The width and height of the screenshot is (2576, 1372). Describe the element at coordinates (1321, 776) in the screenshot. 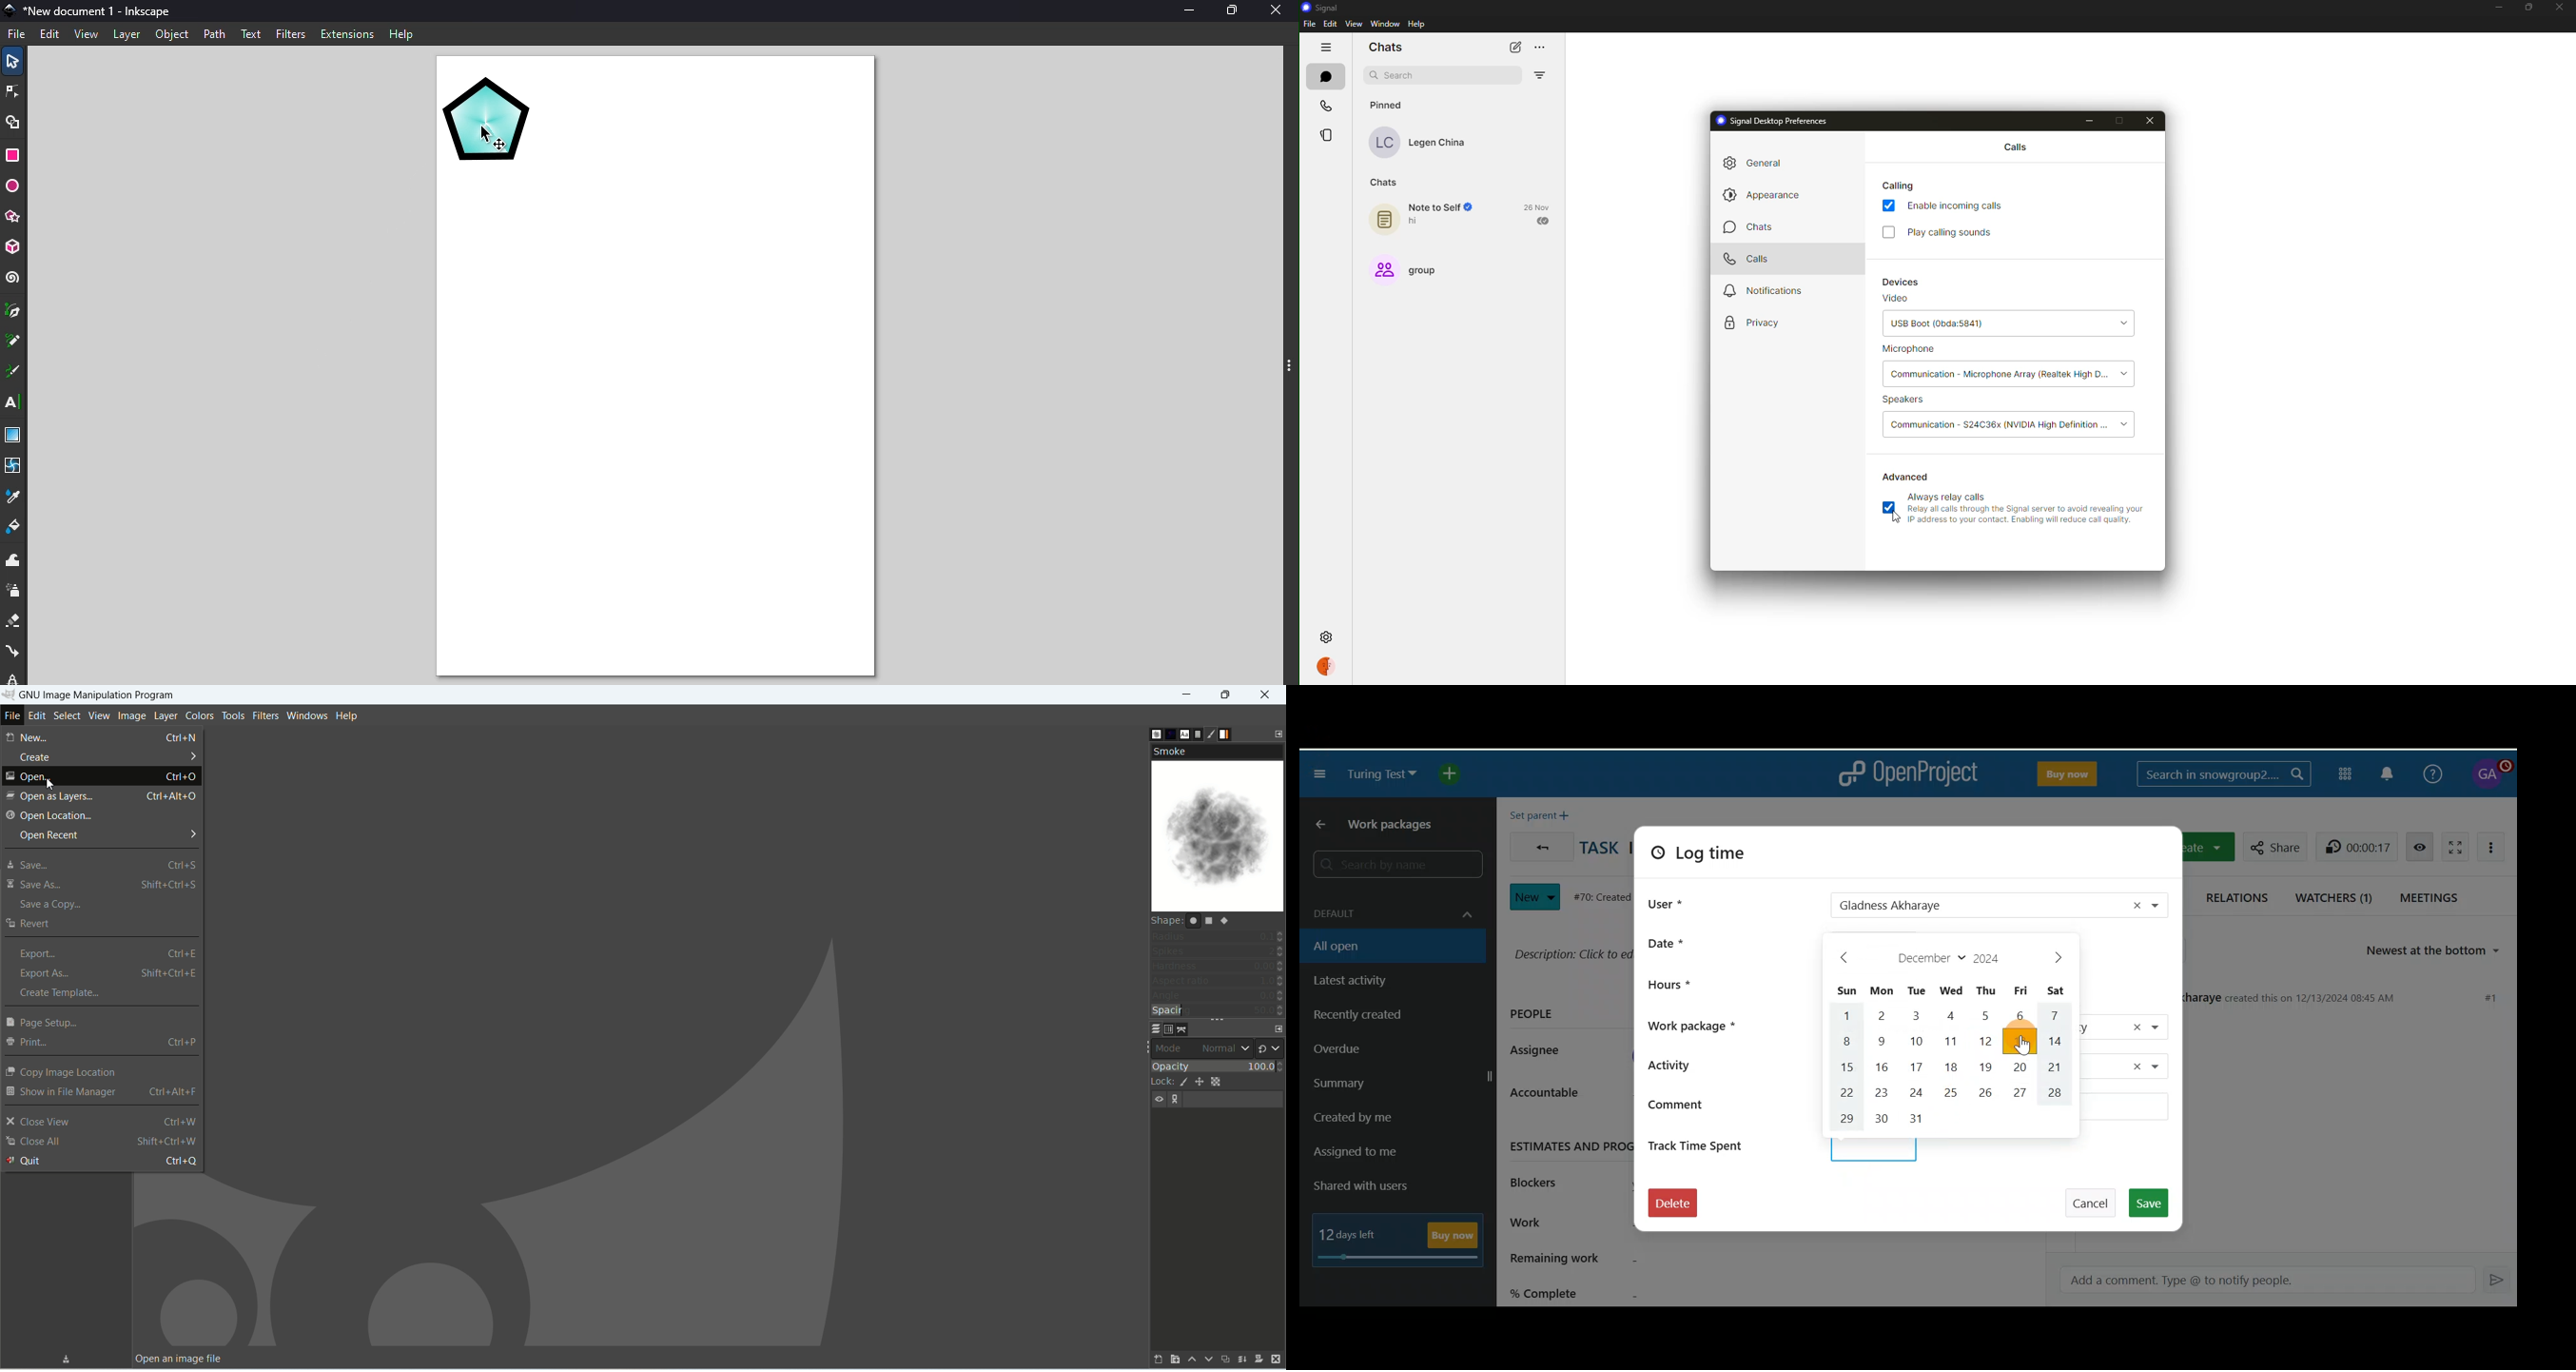

I see `Collapse project menu` at that location.